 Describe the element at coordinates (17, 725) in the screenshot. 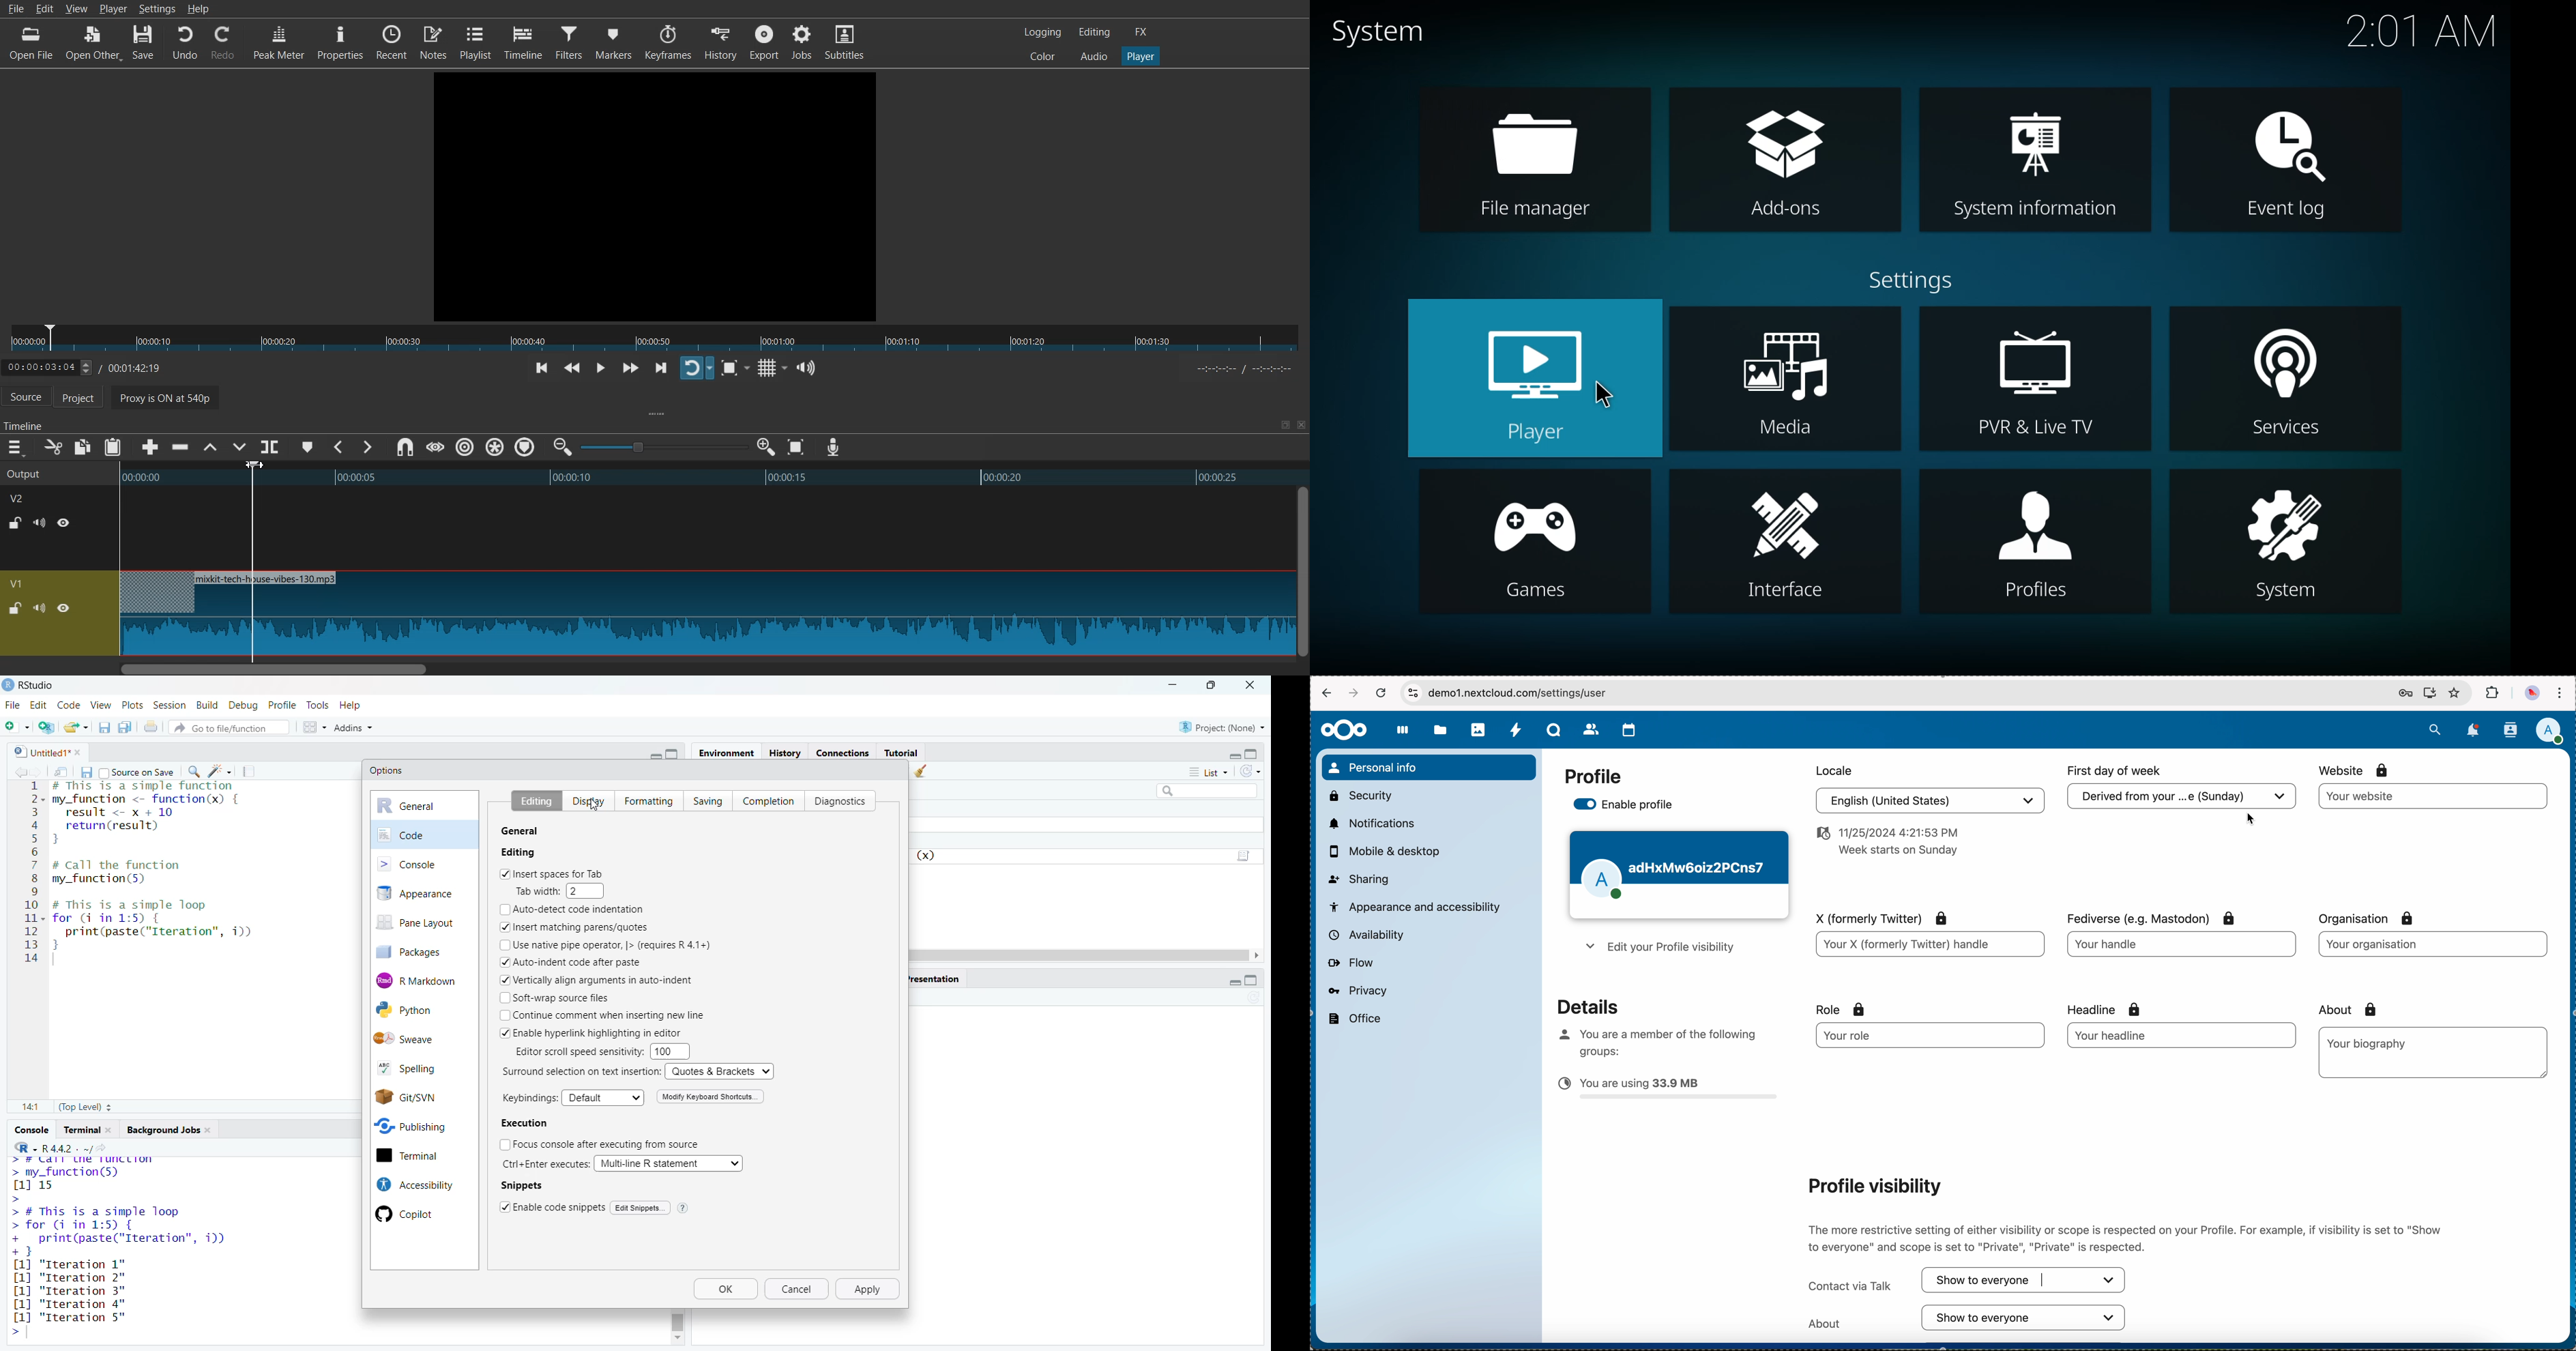

I see `new file` at that location.